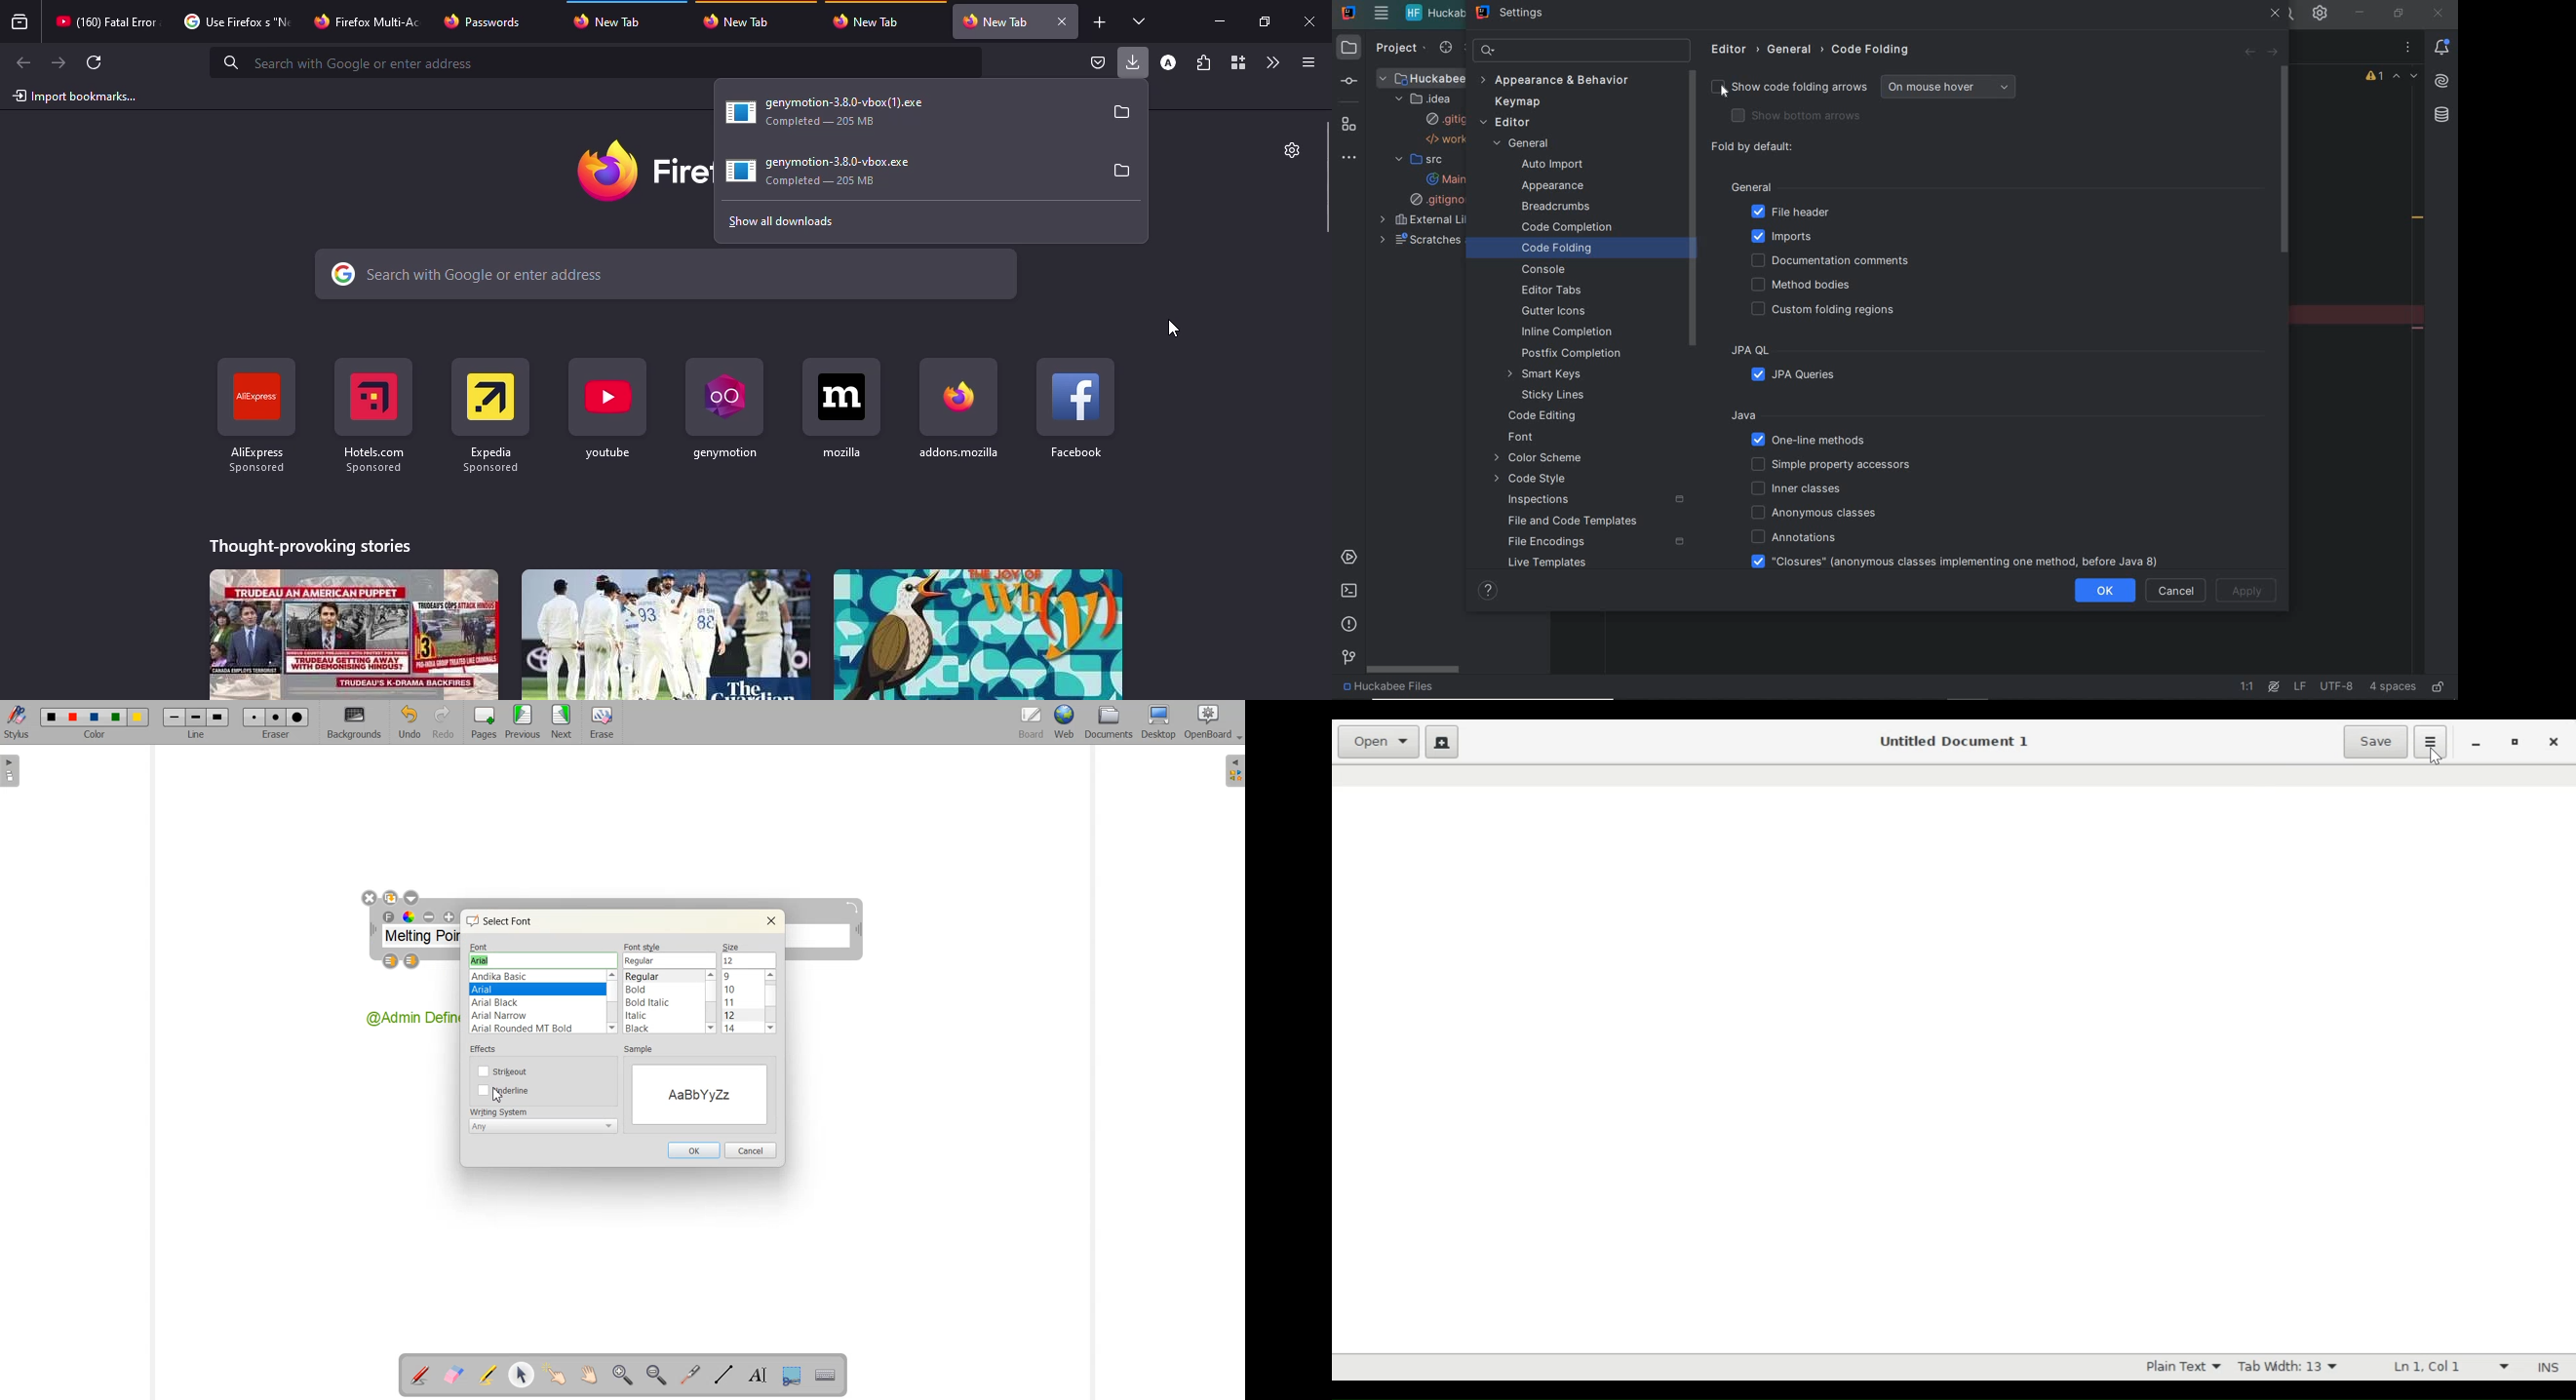 This screenshot has height=1400, width=2576. What do you see at coordinates (1798, 50) in the screenshot?
I see `general` at bounding box center [1798, 50].